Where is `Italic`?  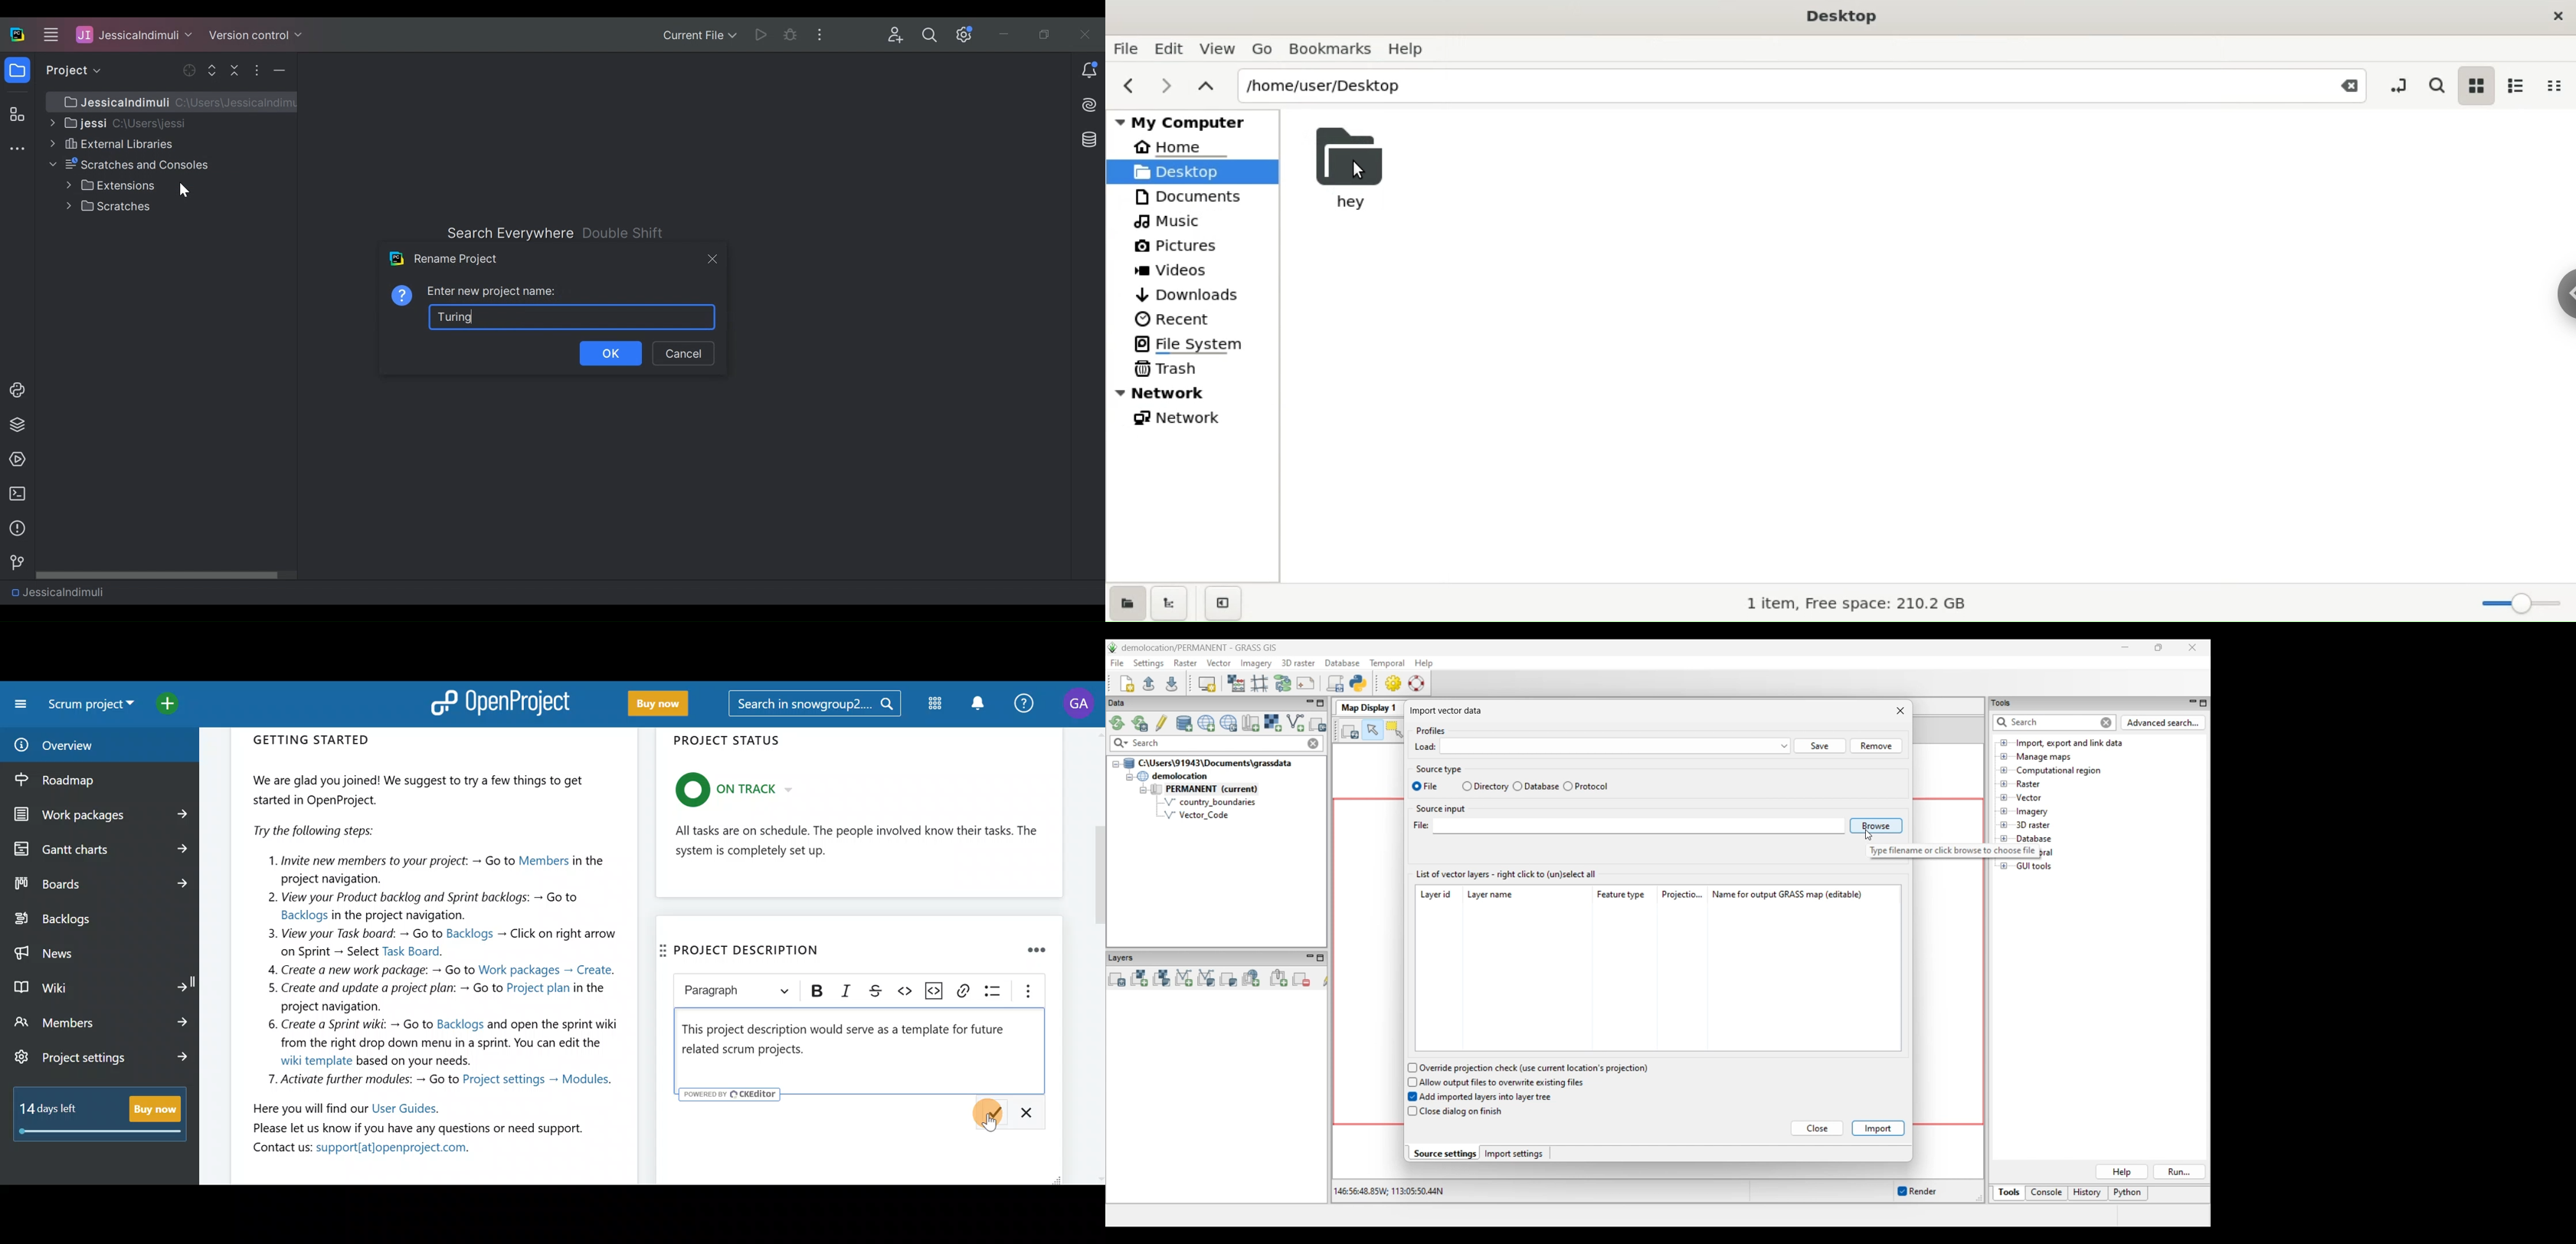 Italic is located at coordinates (847, 989).